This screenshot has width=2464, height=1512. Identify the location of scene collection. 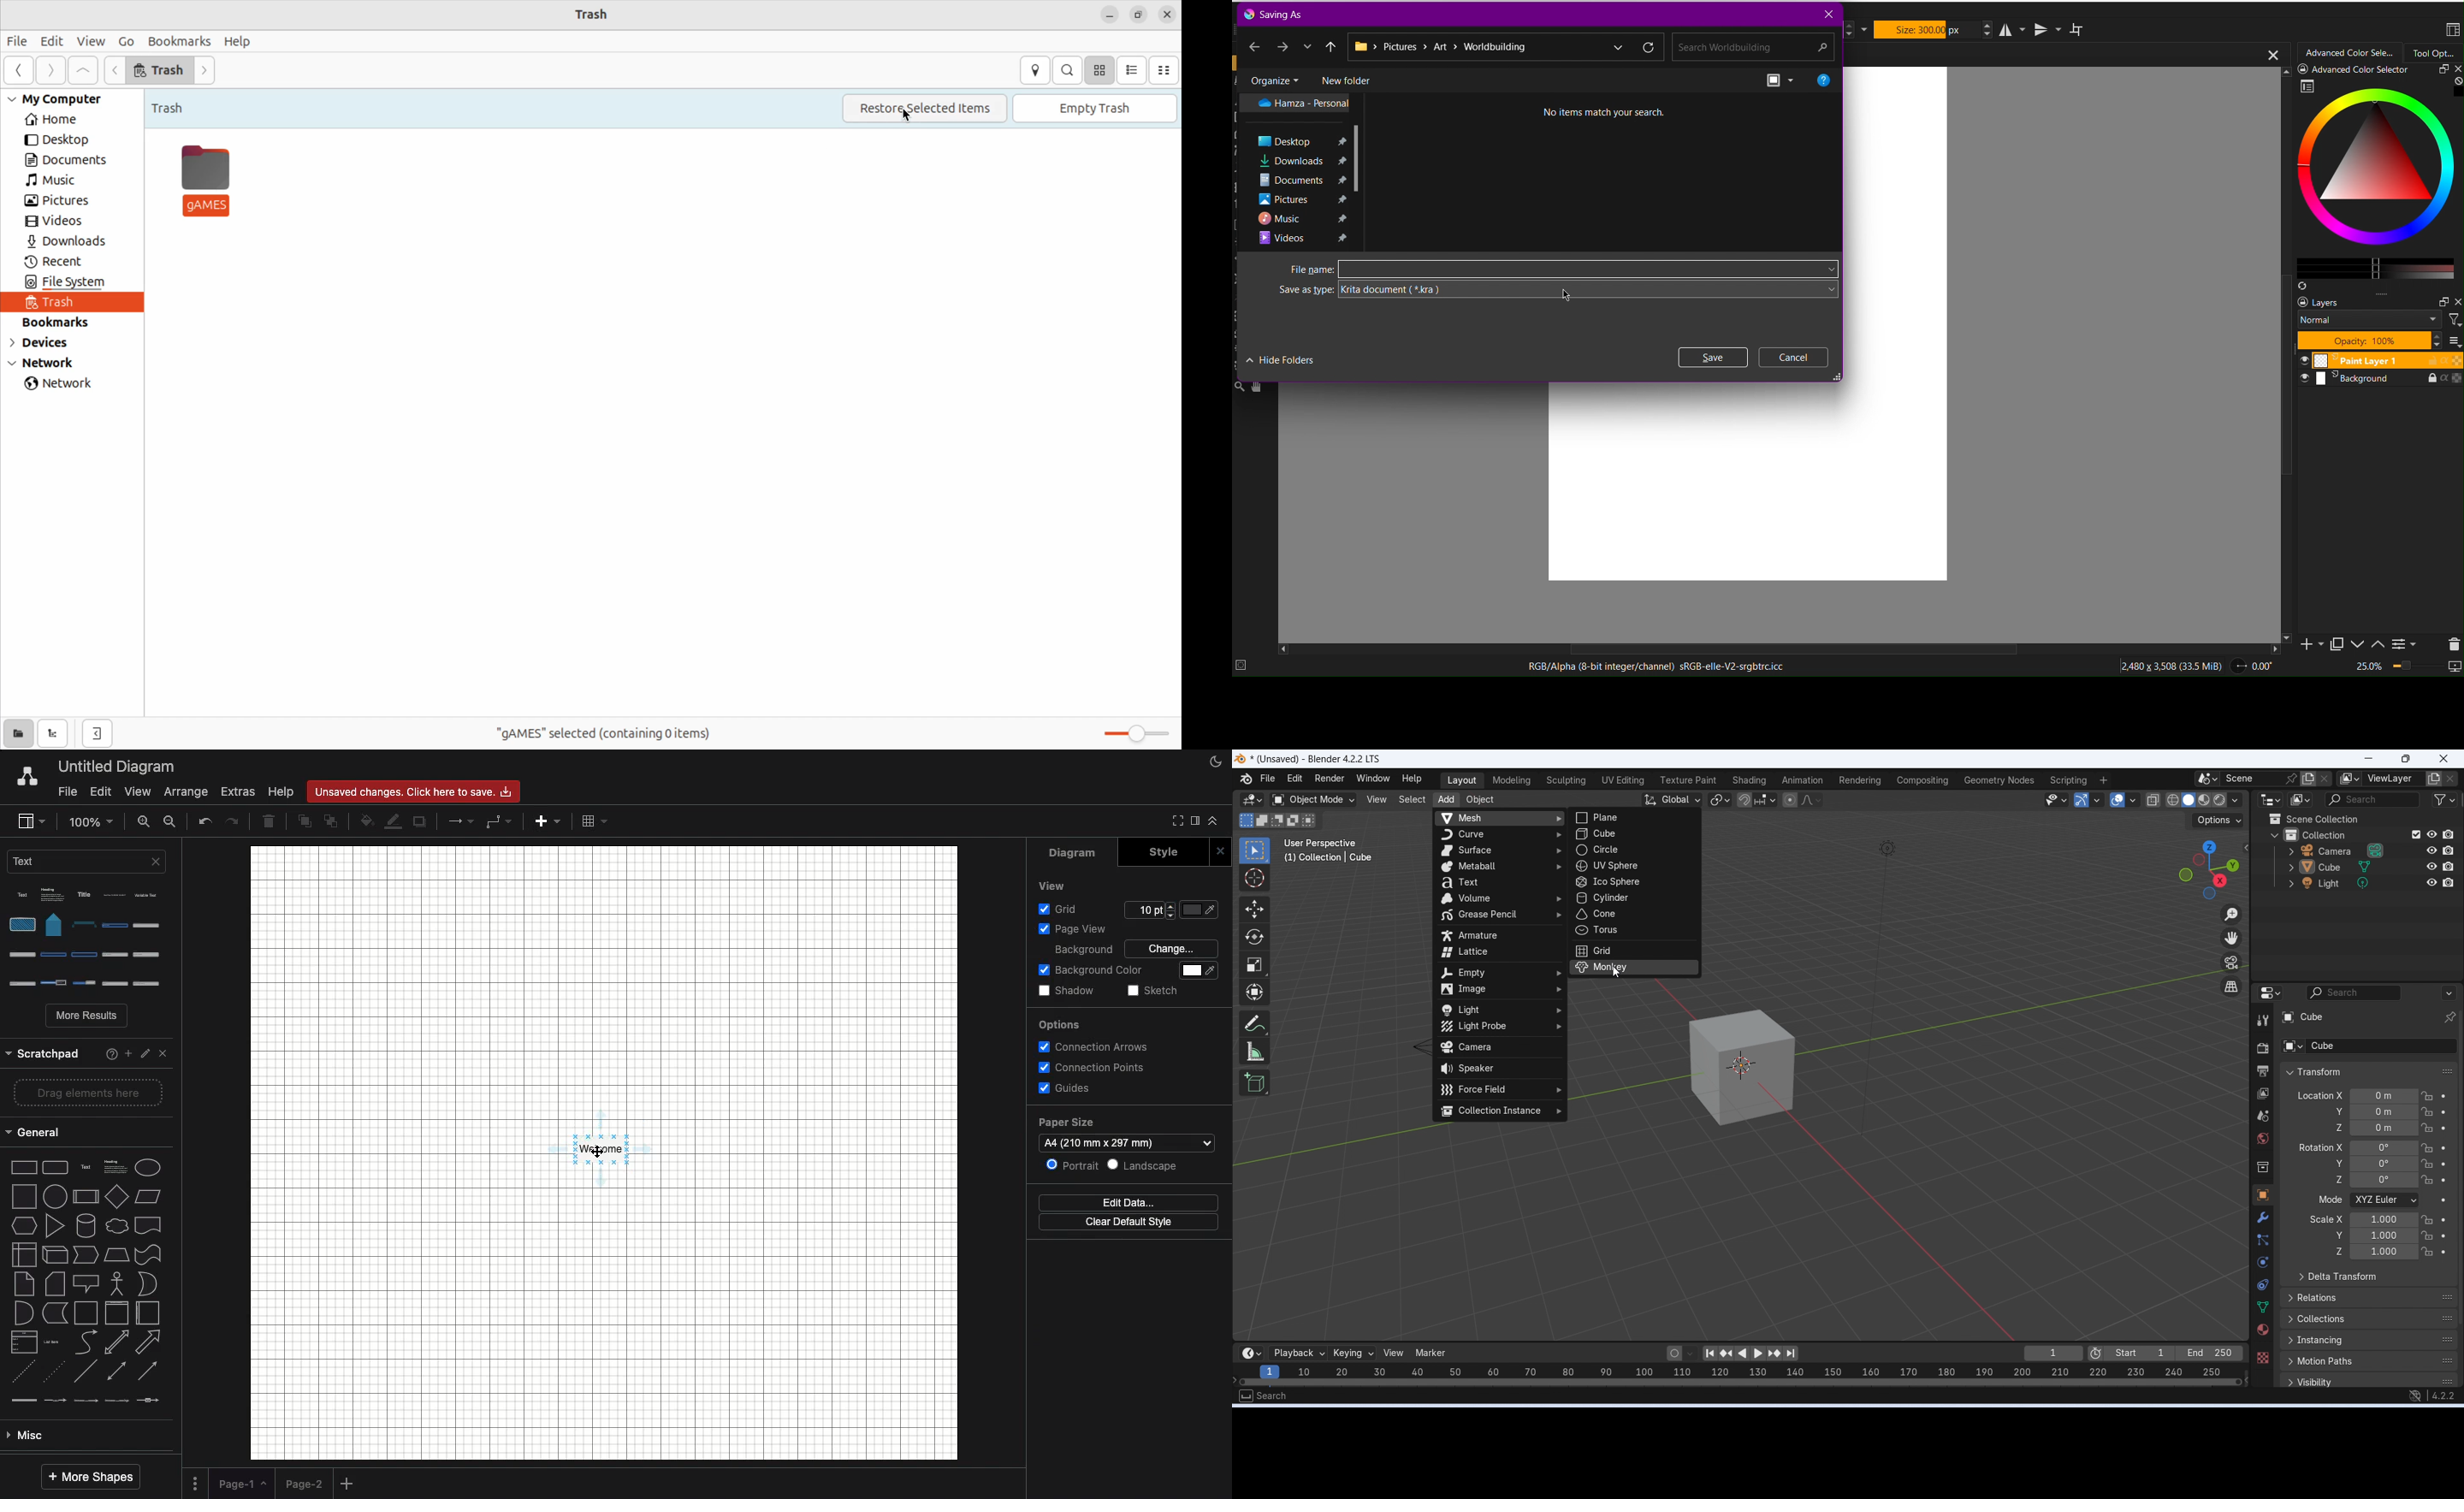
(2343, 819).